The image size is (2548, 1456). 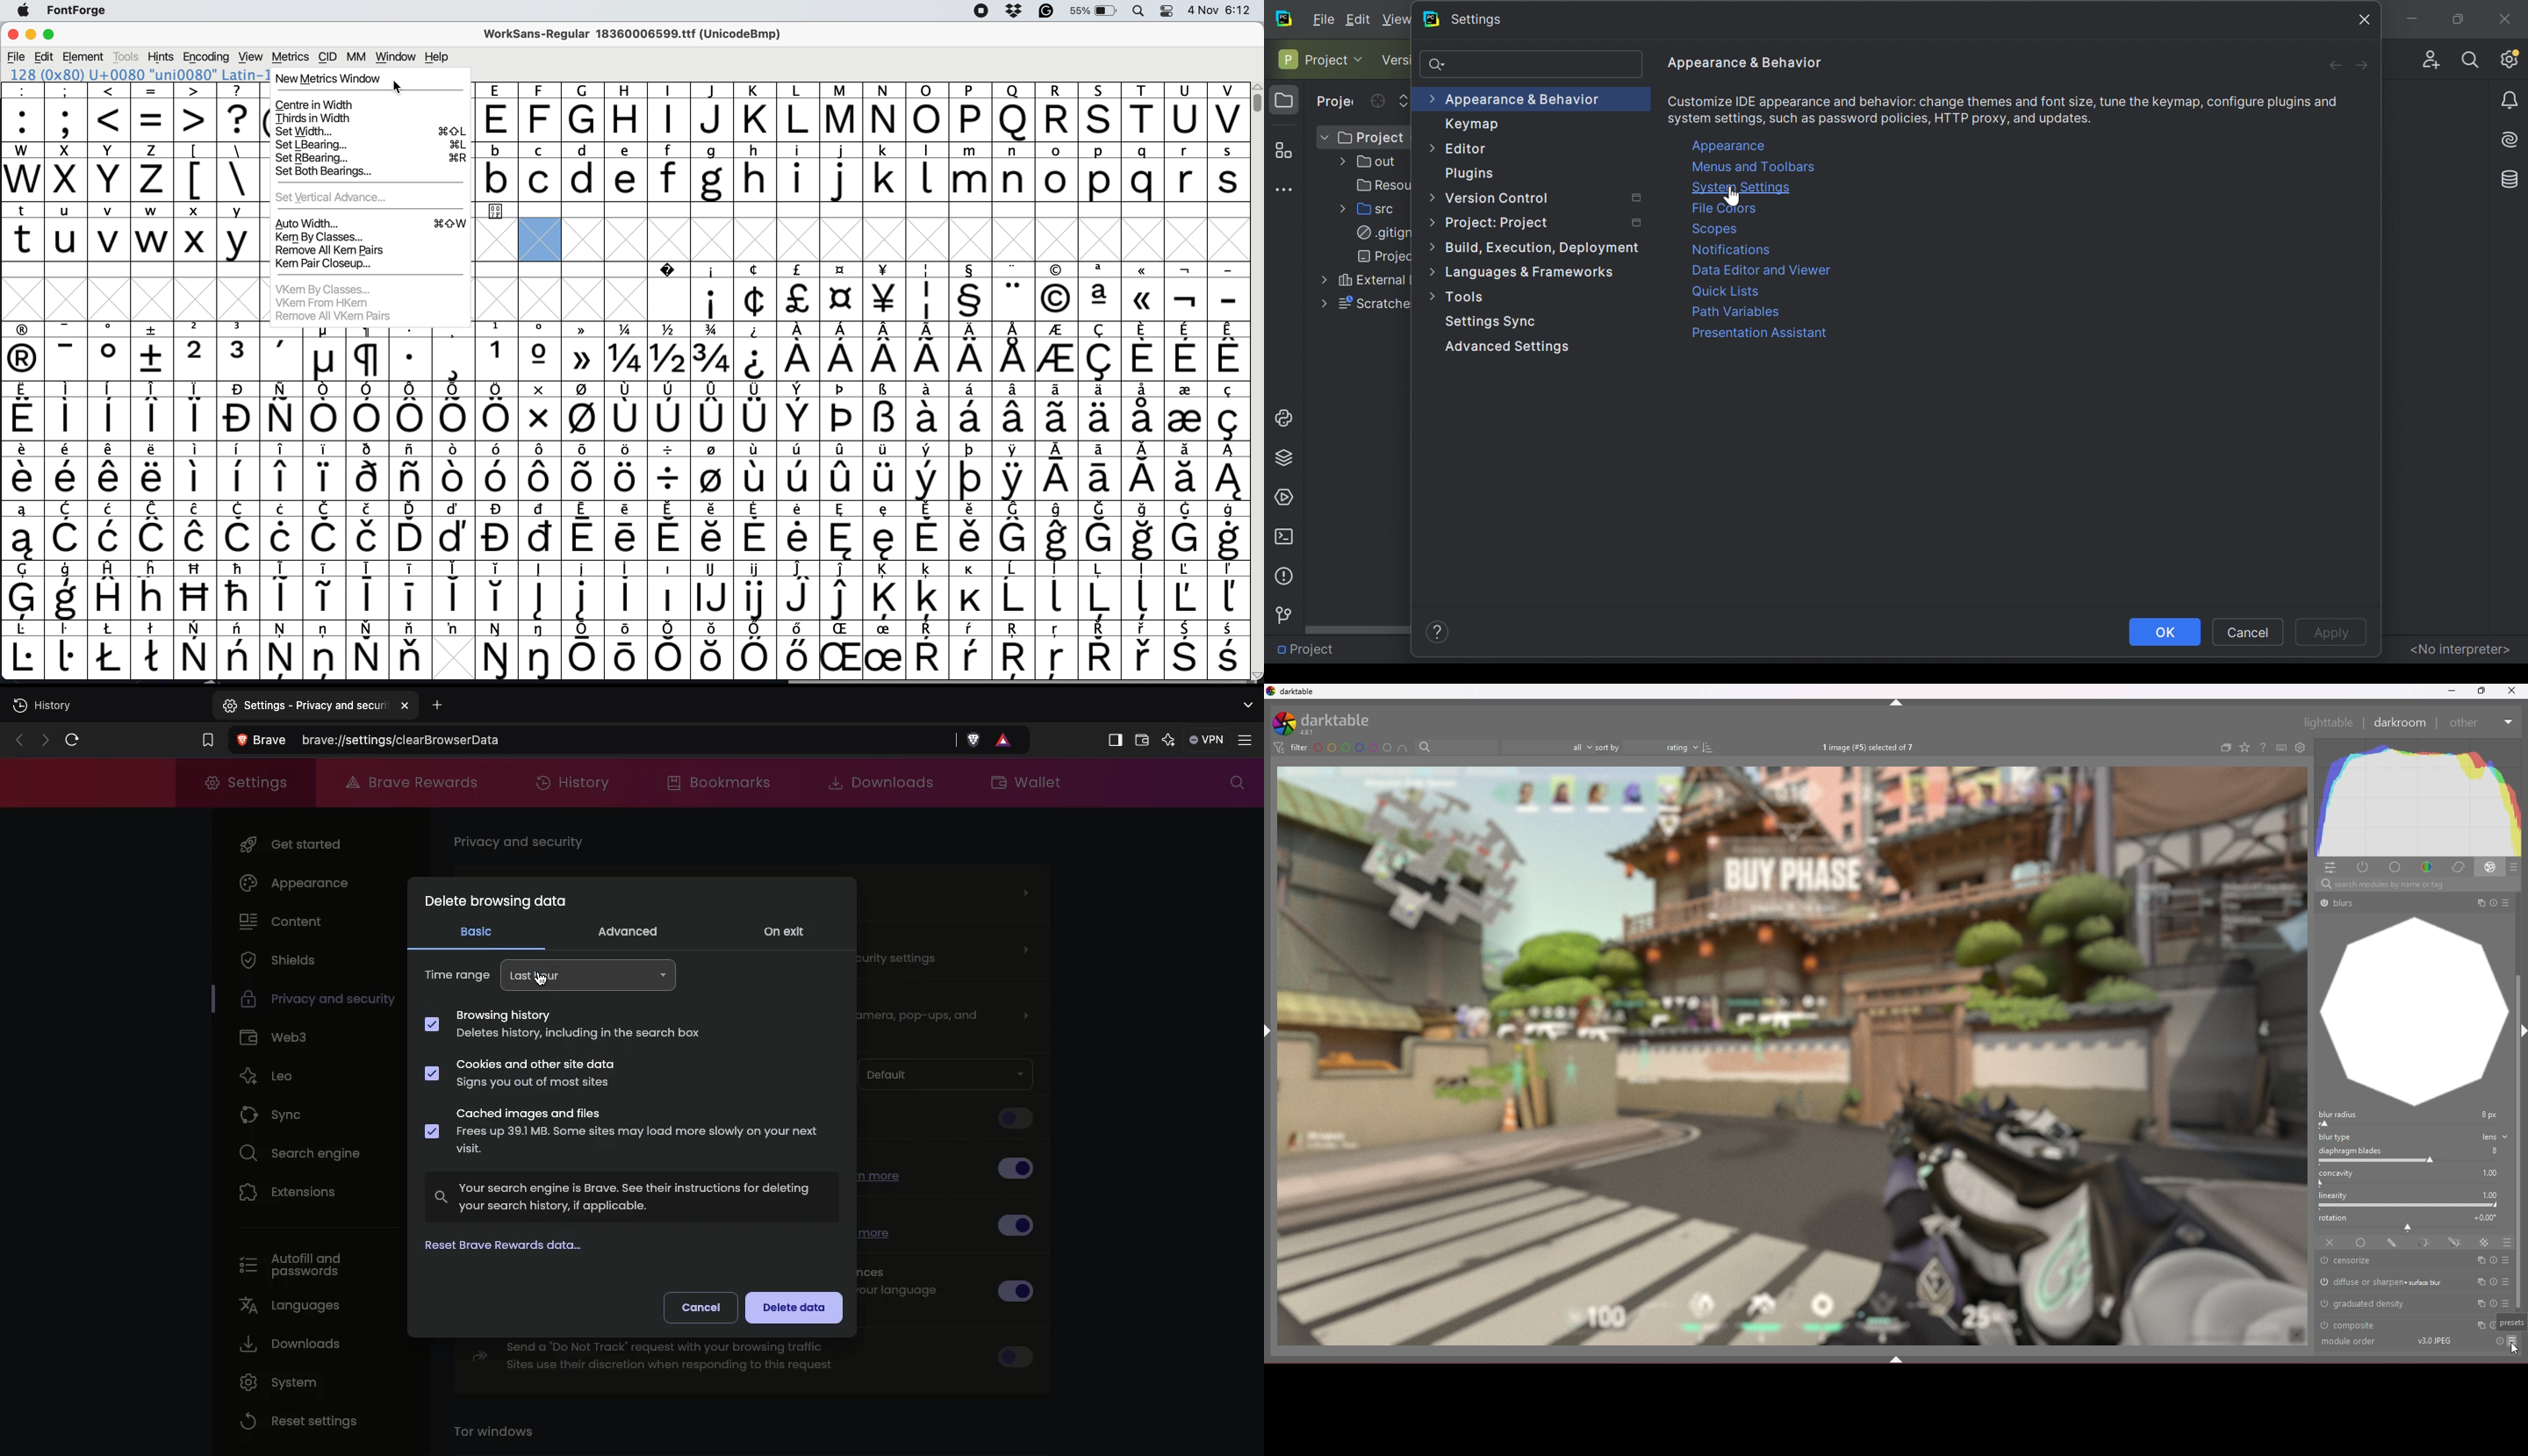 I want to click on History, so click(x=577, y=781).